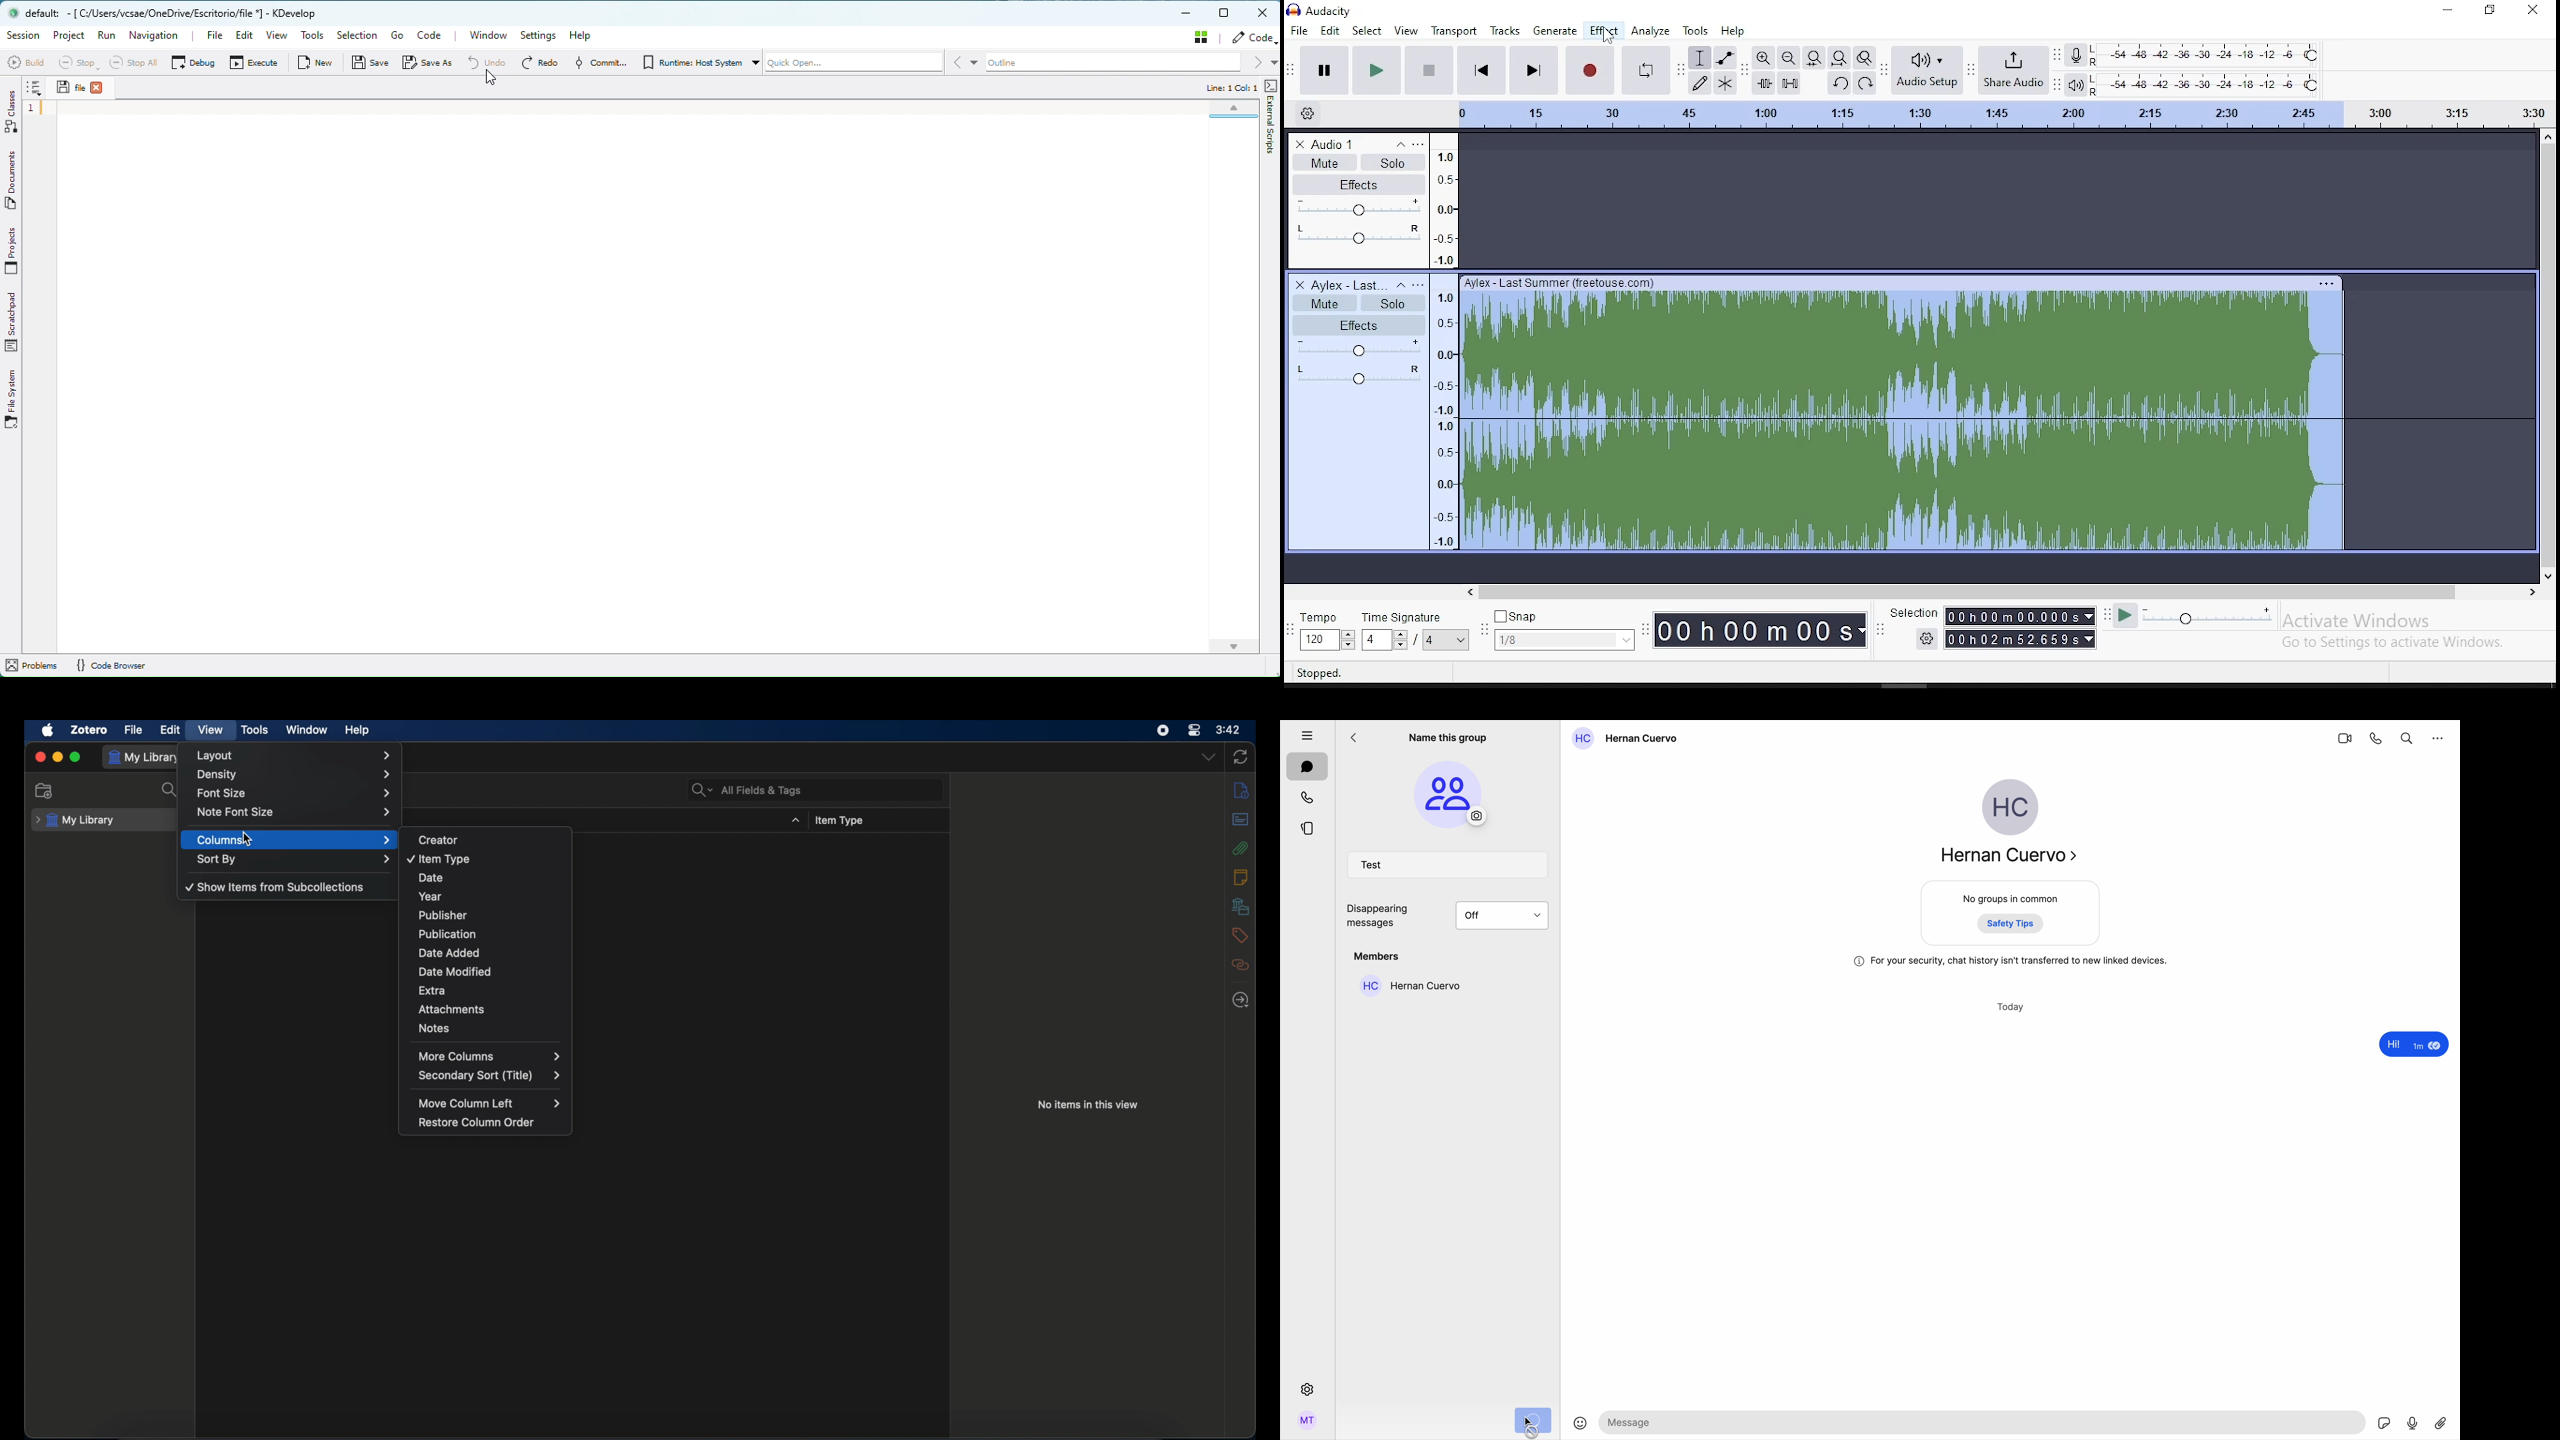 This screenshot has height=1456, width=2576. Describe the element at coordinates (1566, 631) in the screenshot. I see `snap` at that location.